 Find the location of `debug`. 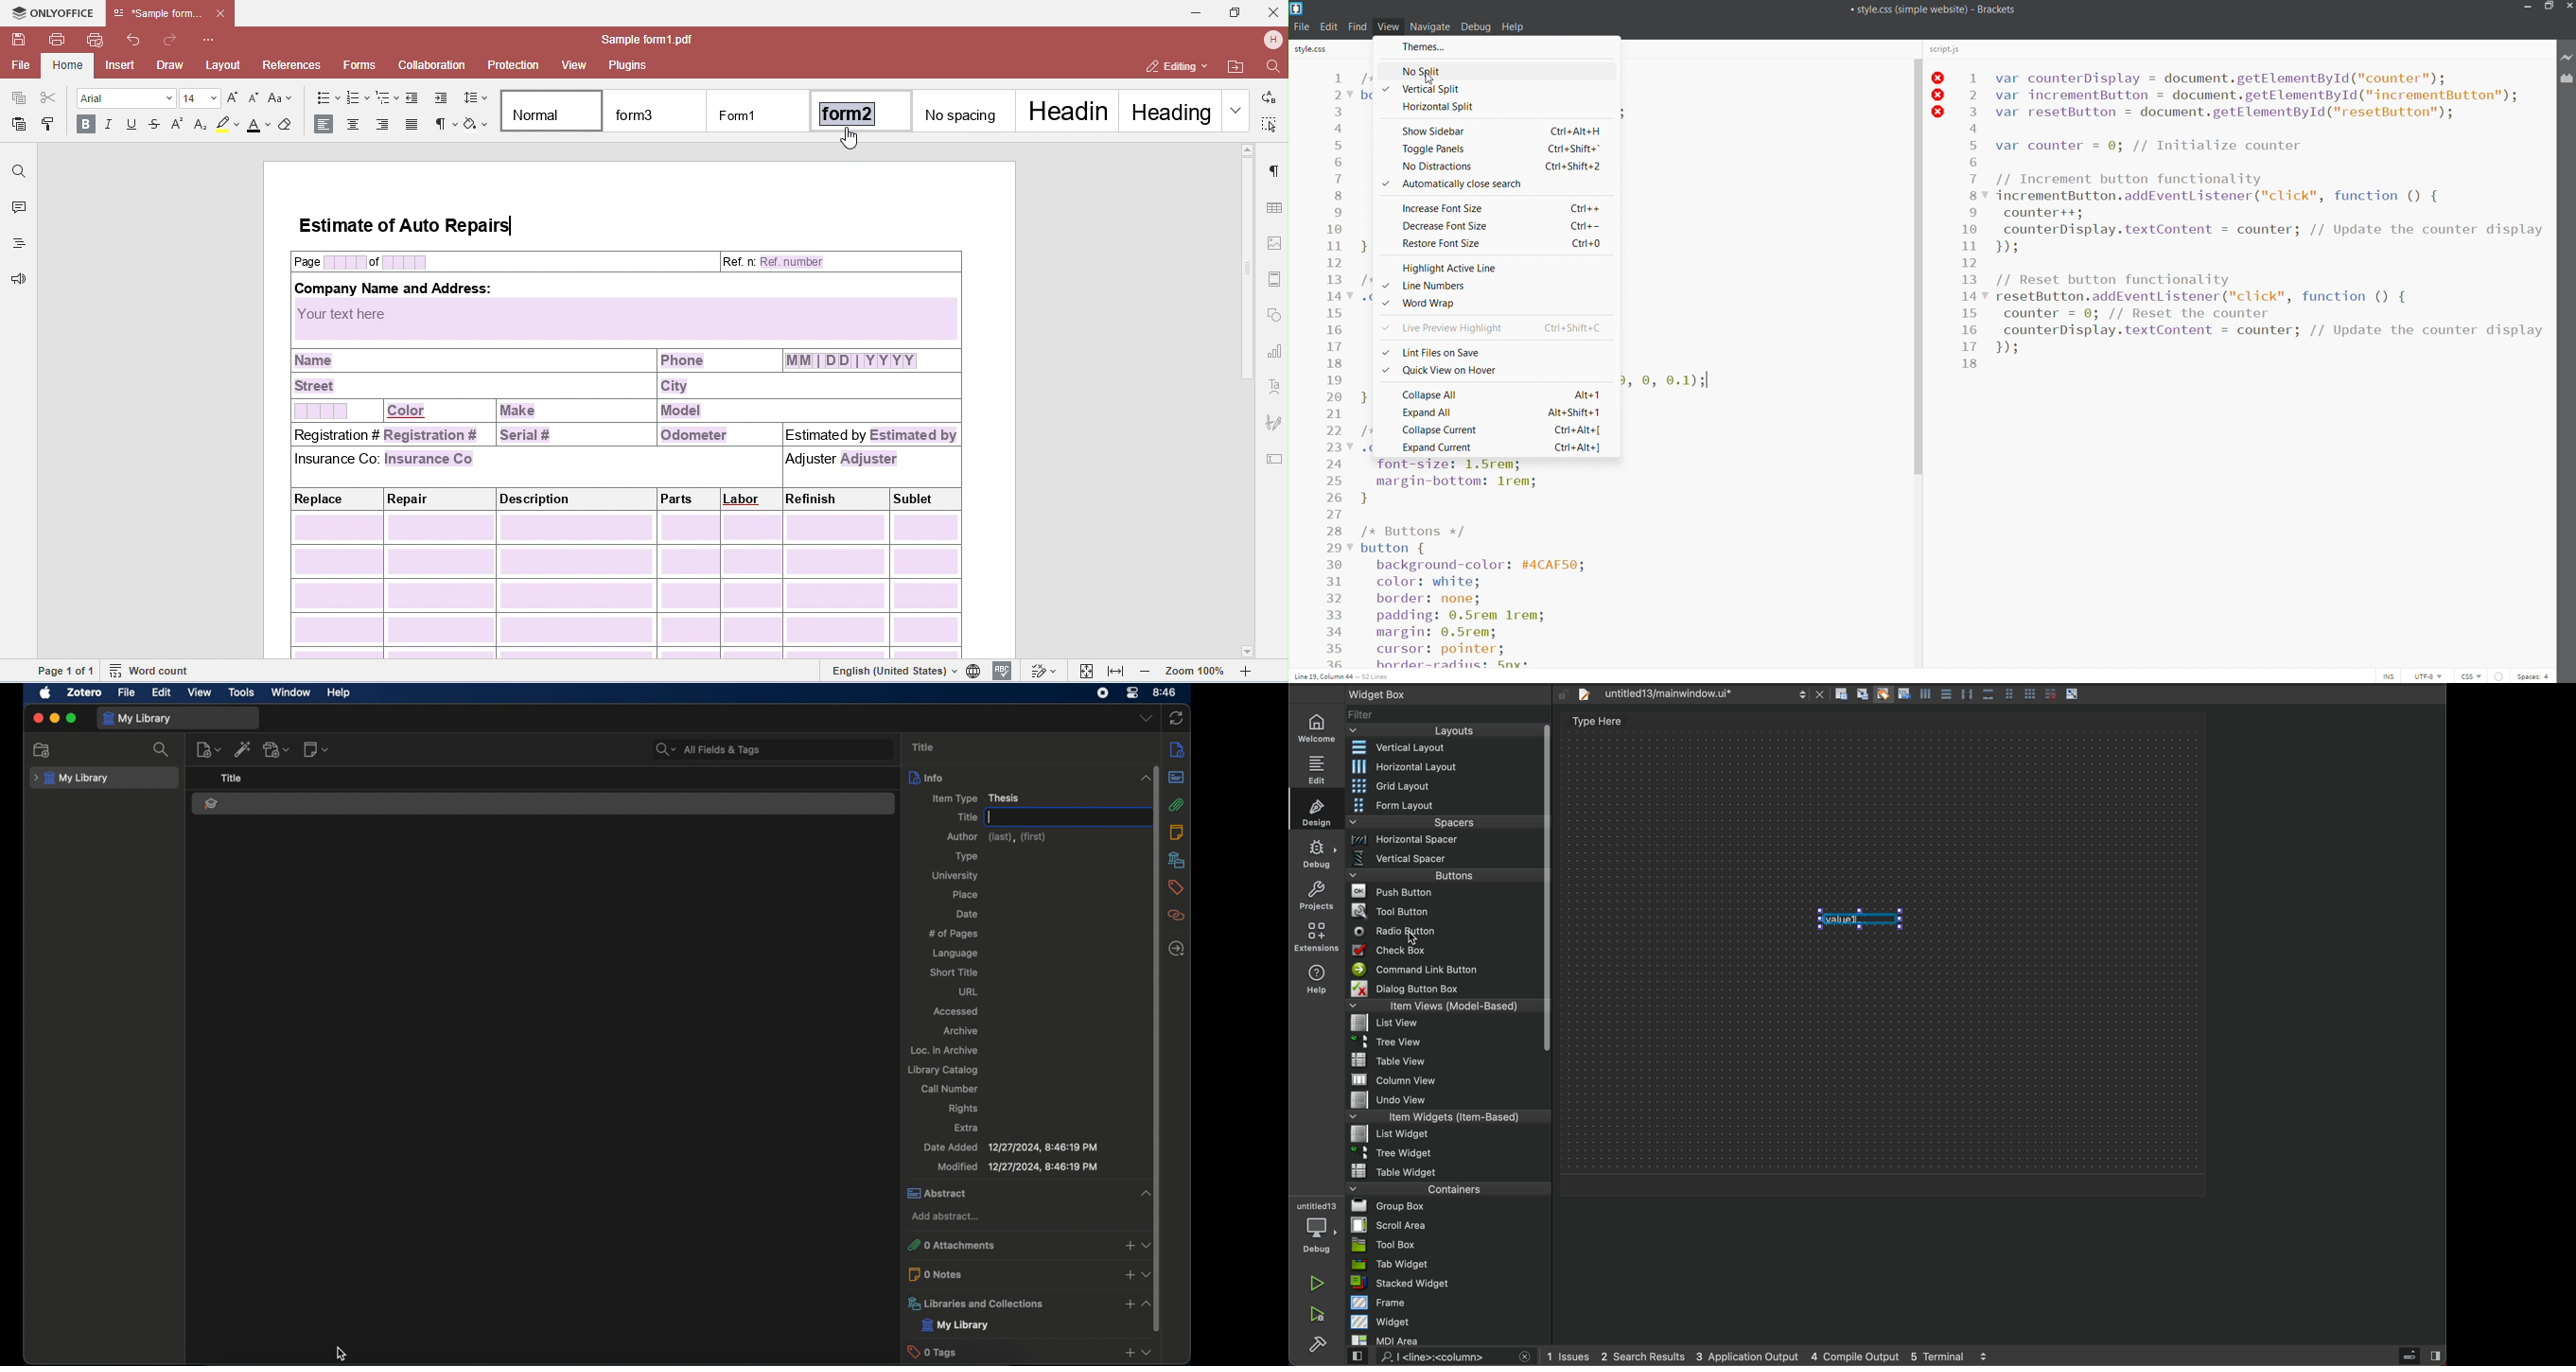

debug is located at coordinates (1322, 1228).